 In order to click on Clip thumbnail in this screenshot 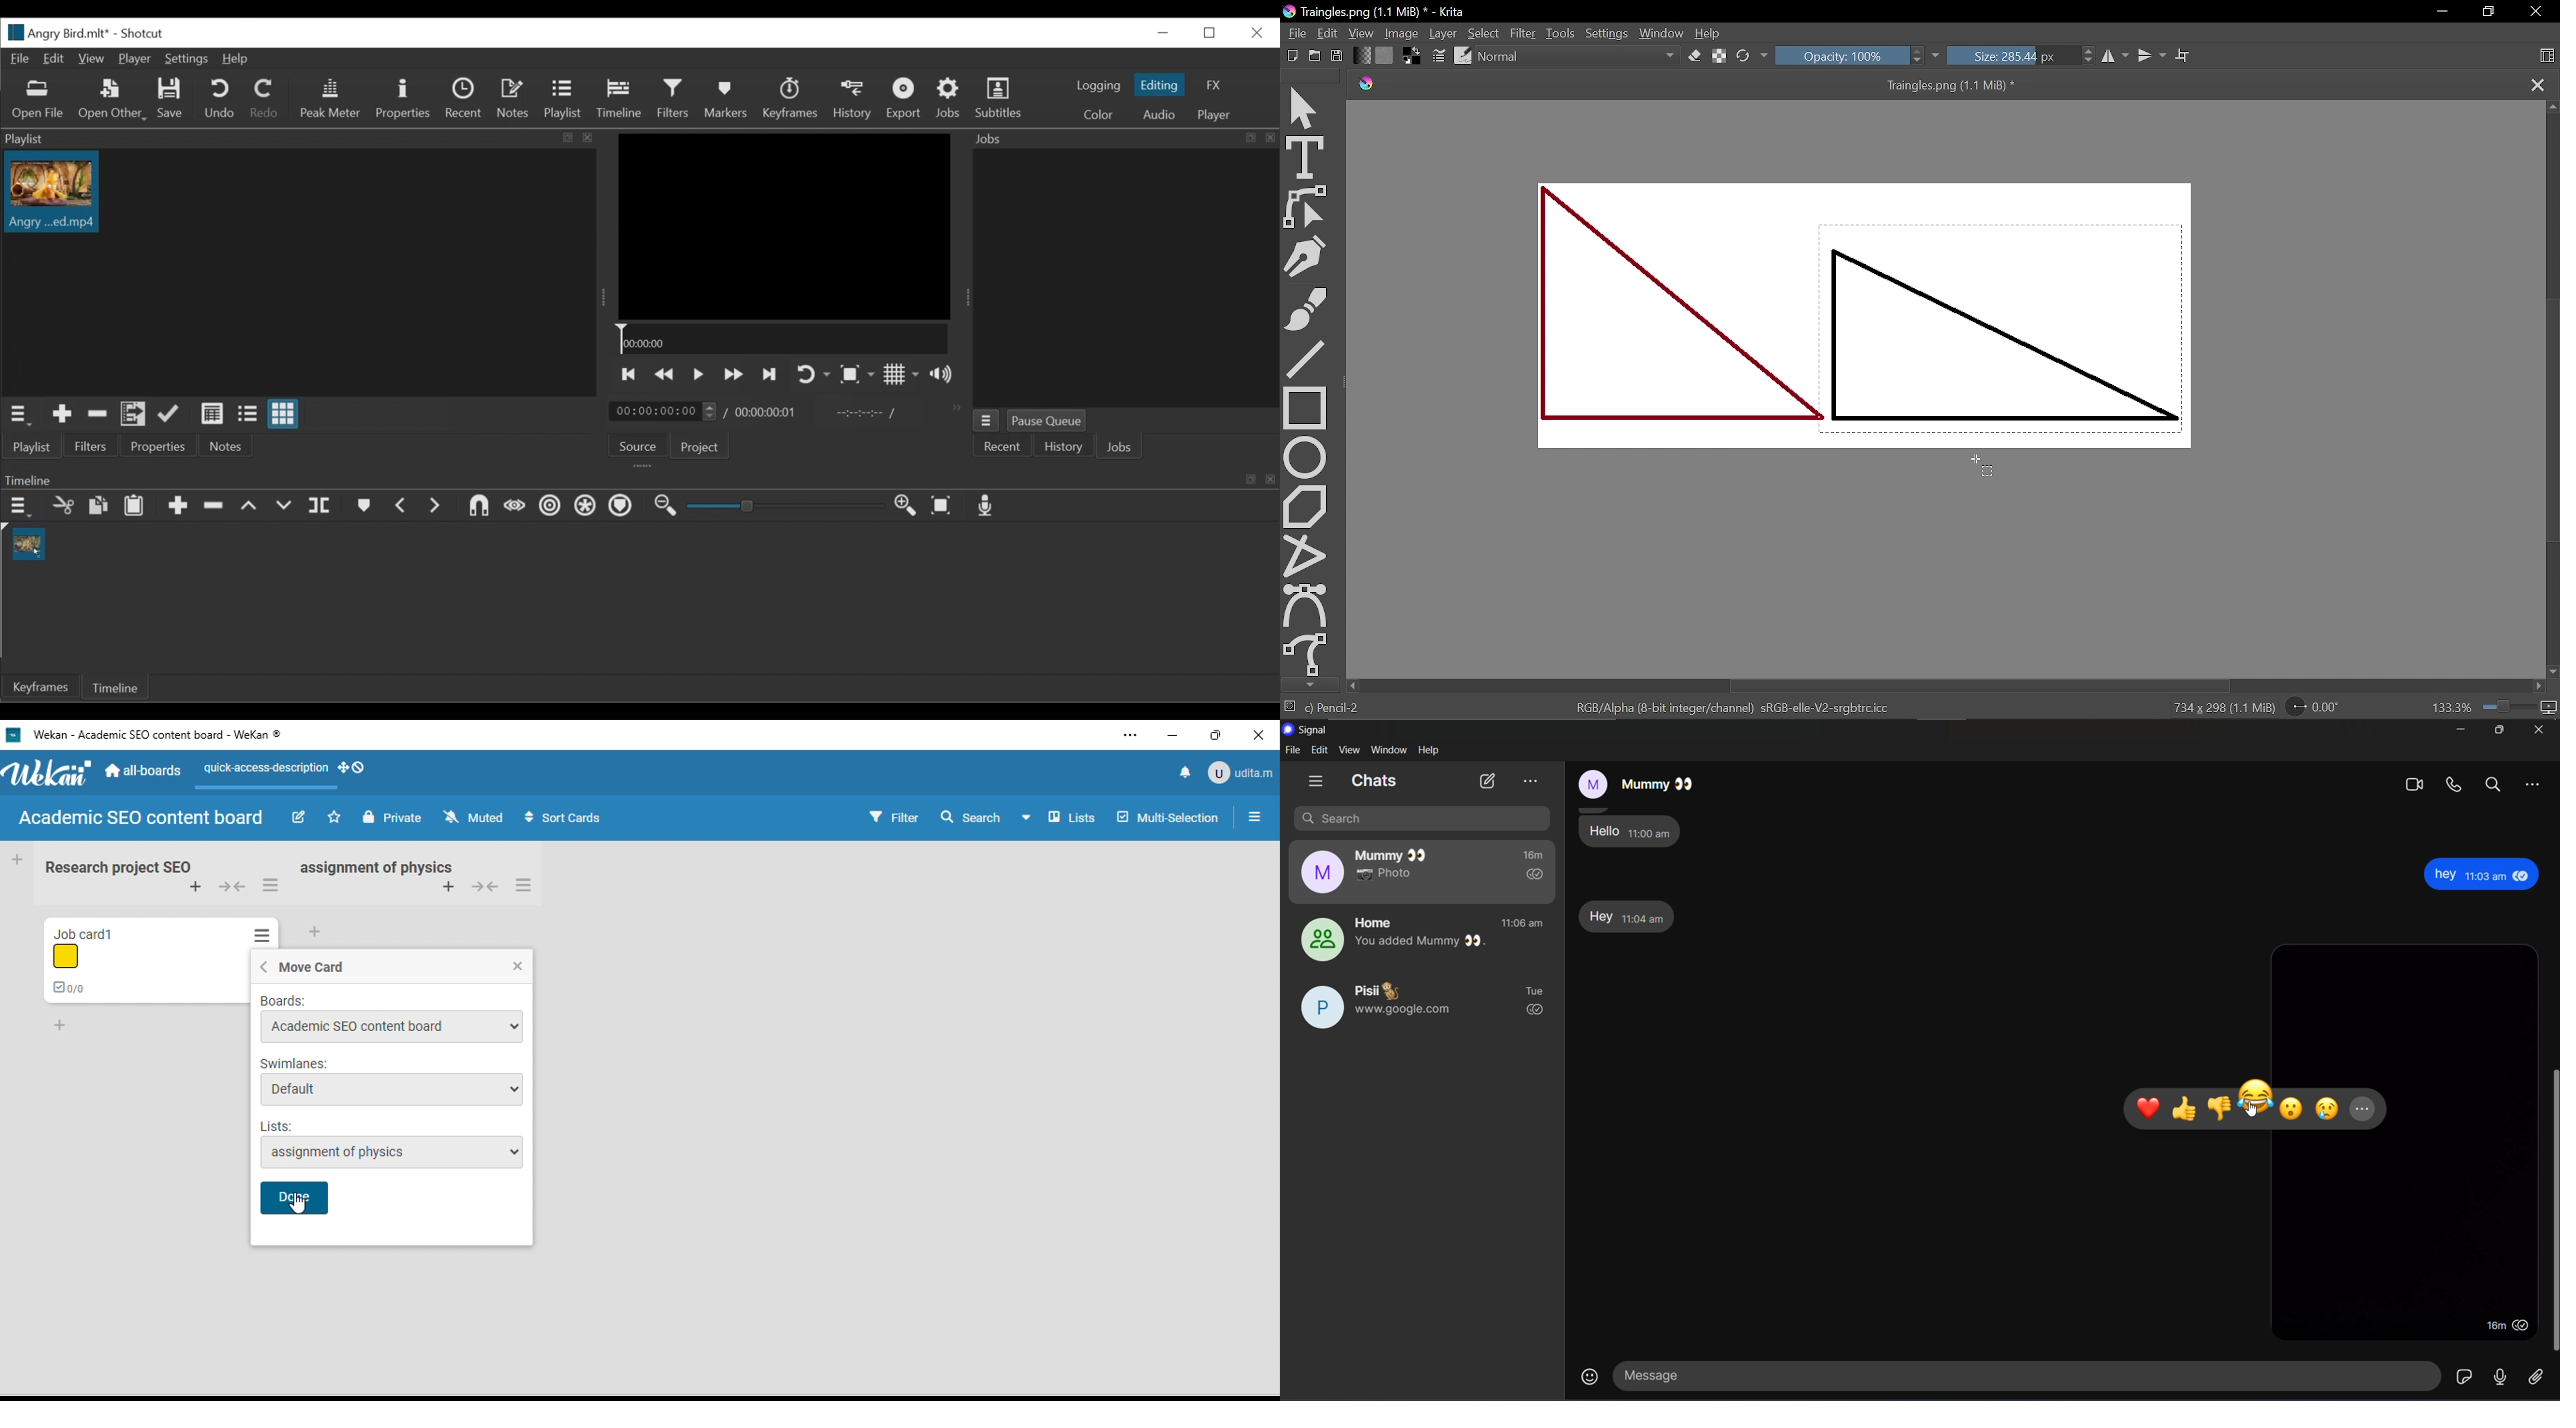, I will do `click(53, 191)`.